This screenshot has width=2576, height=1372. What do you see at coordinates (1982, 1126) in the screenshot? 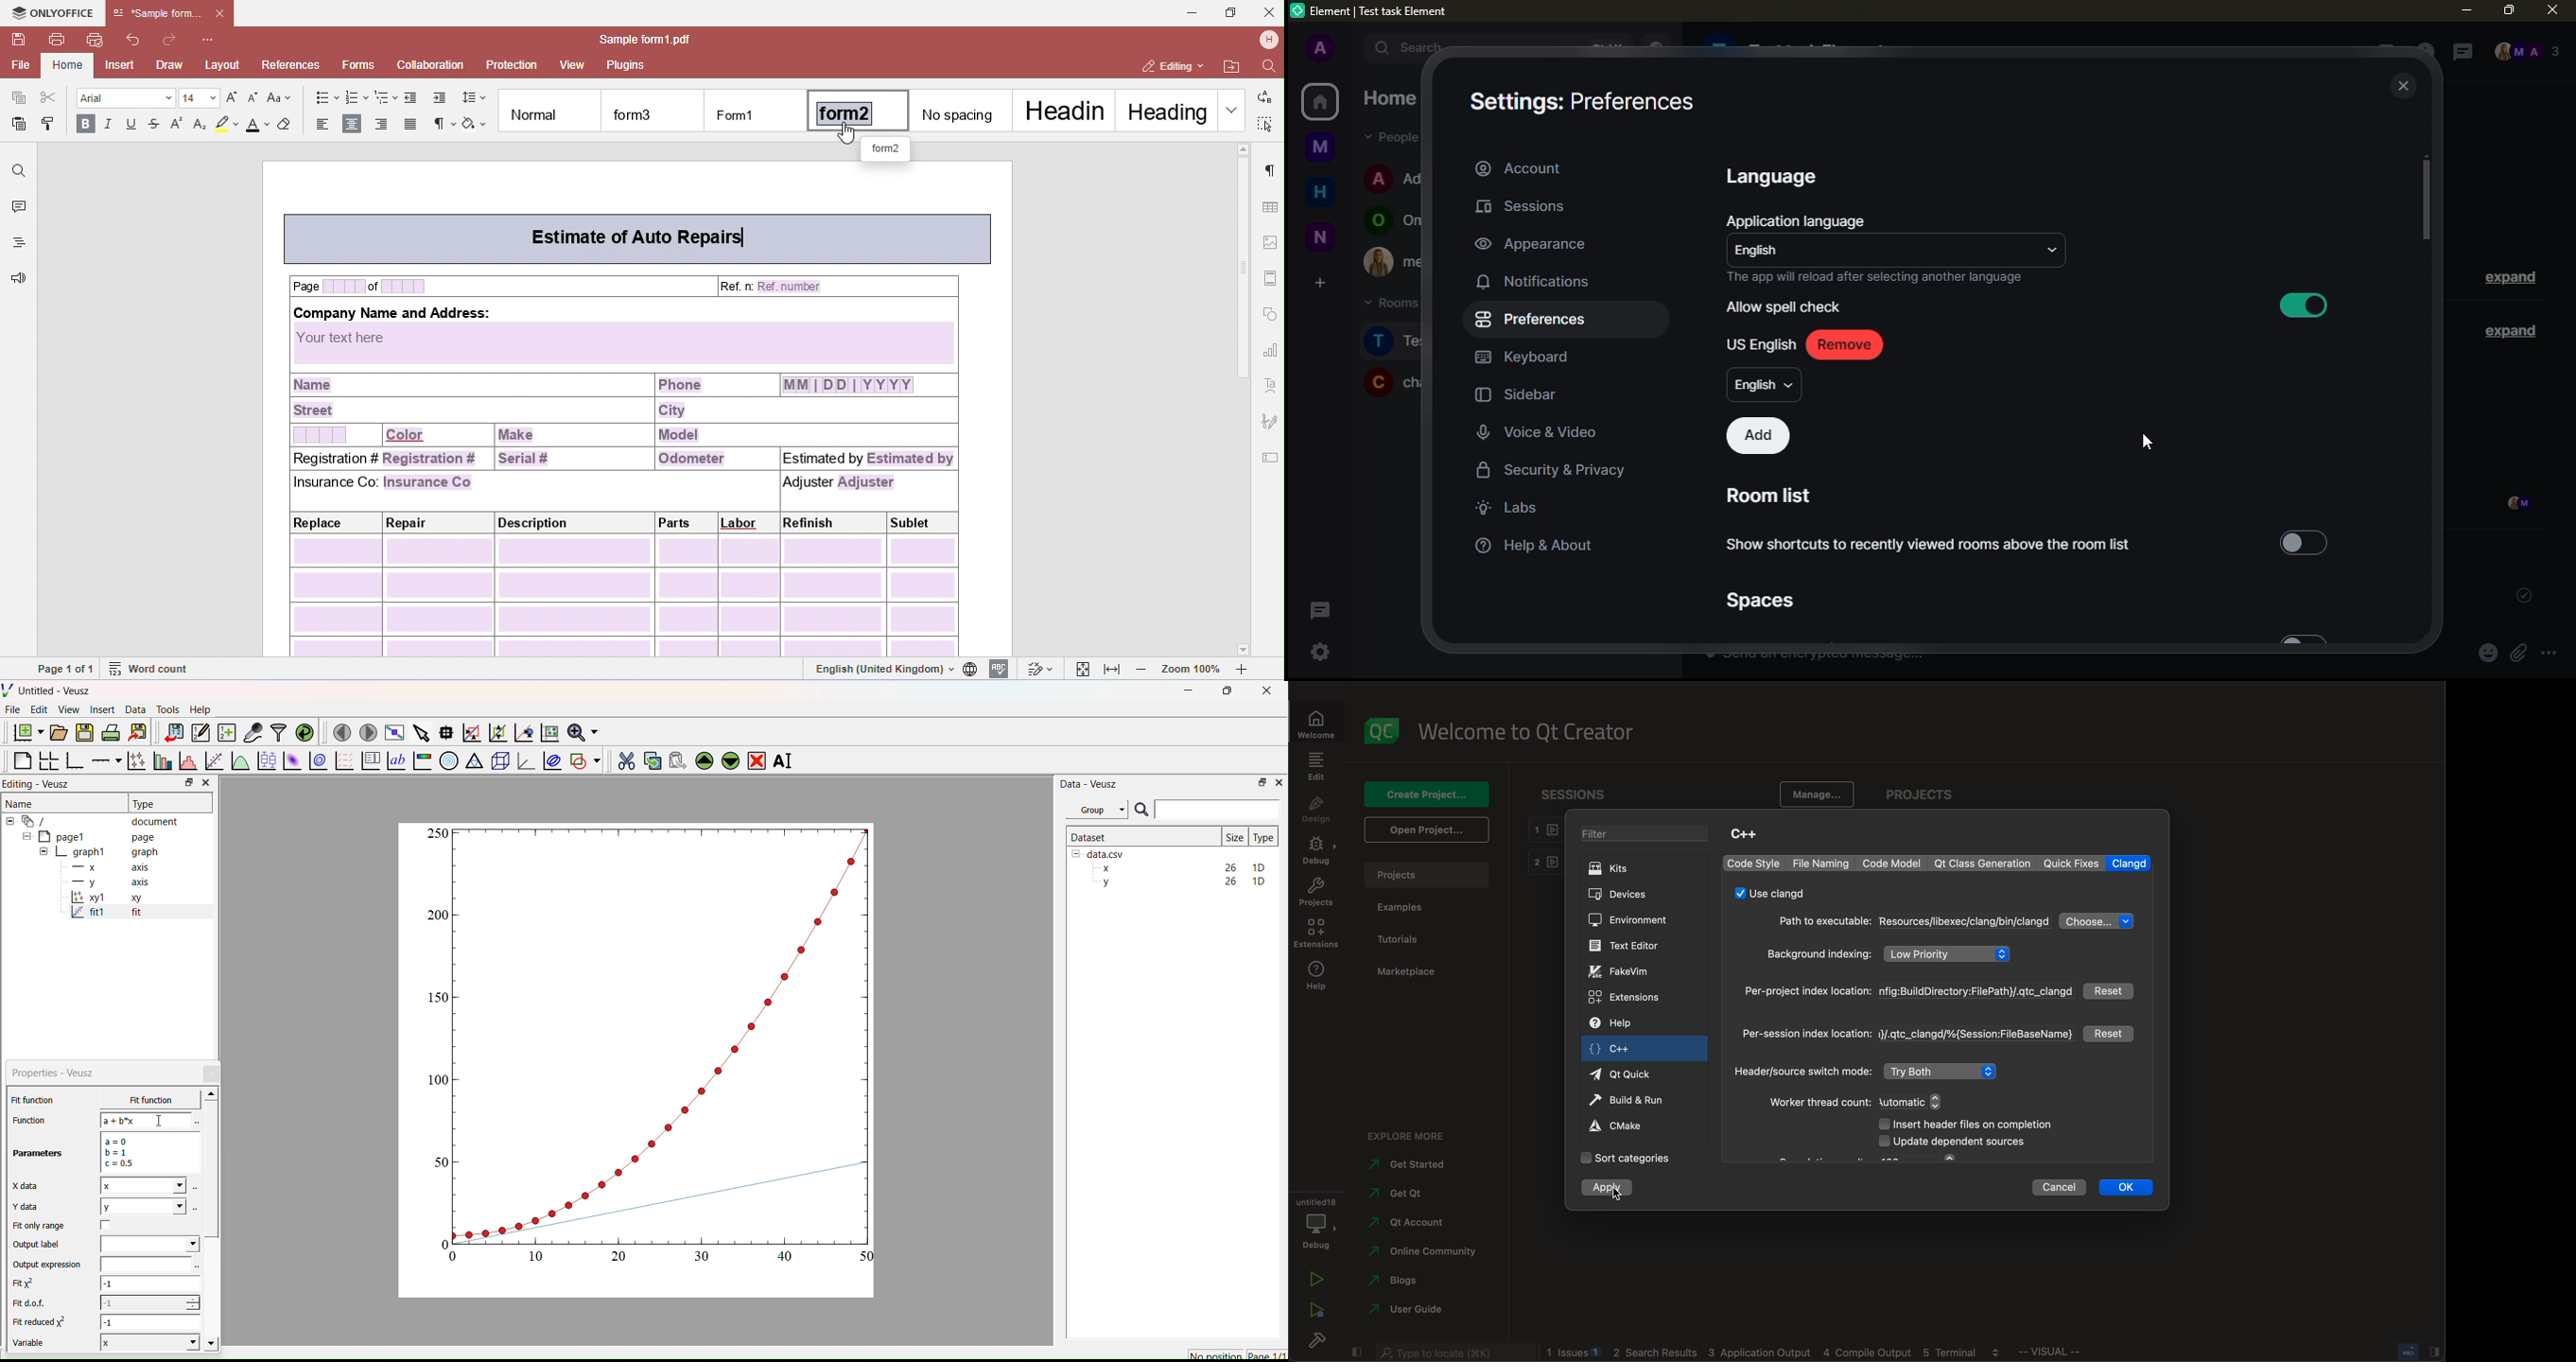
I see `header files` at bounding box center [1982, 1126].